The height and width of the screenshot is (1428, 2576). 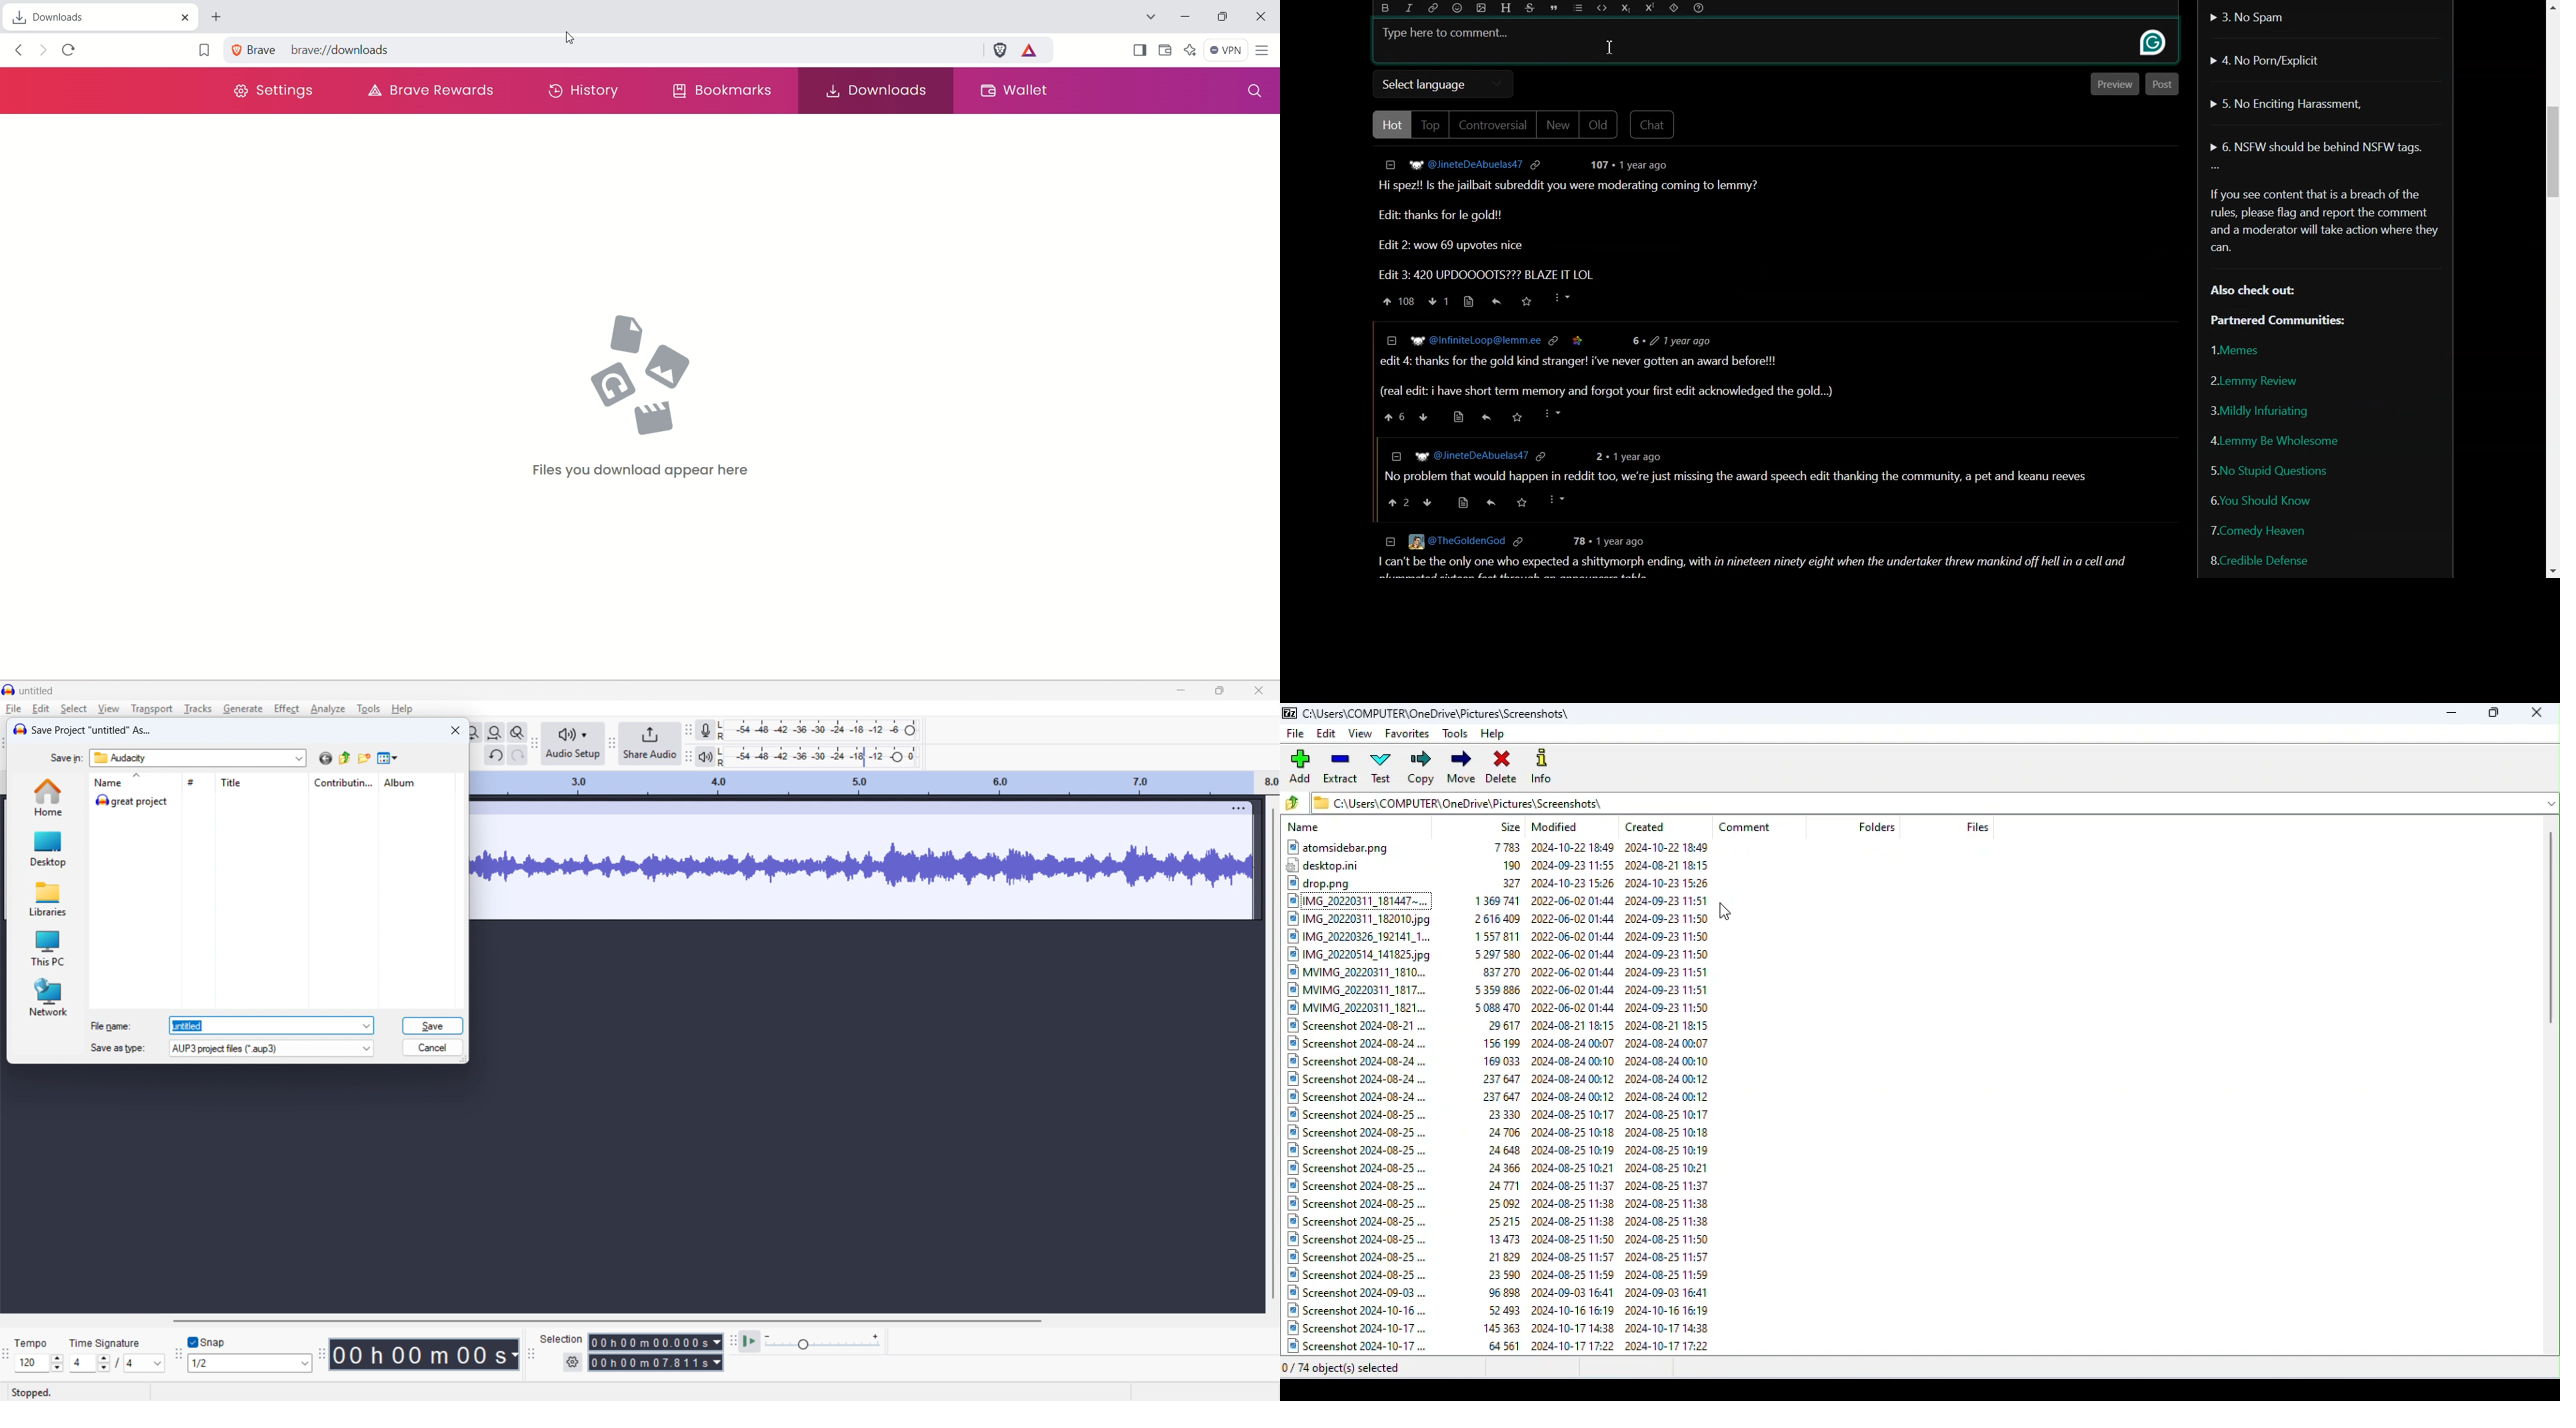 I want to click on set tempo, so click(x=39, y=1363).